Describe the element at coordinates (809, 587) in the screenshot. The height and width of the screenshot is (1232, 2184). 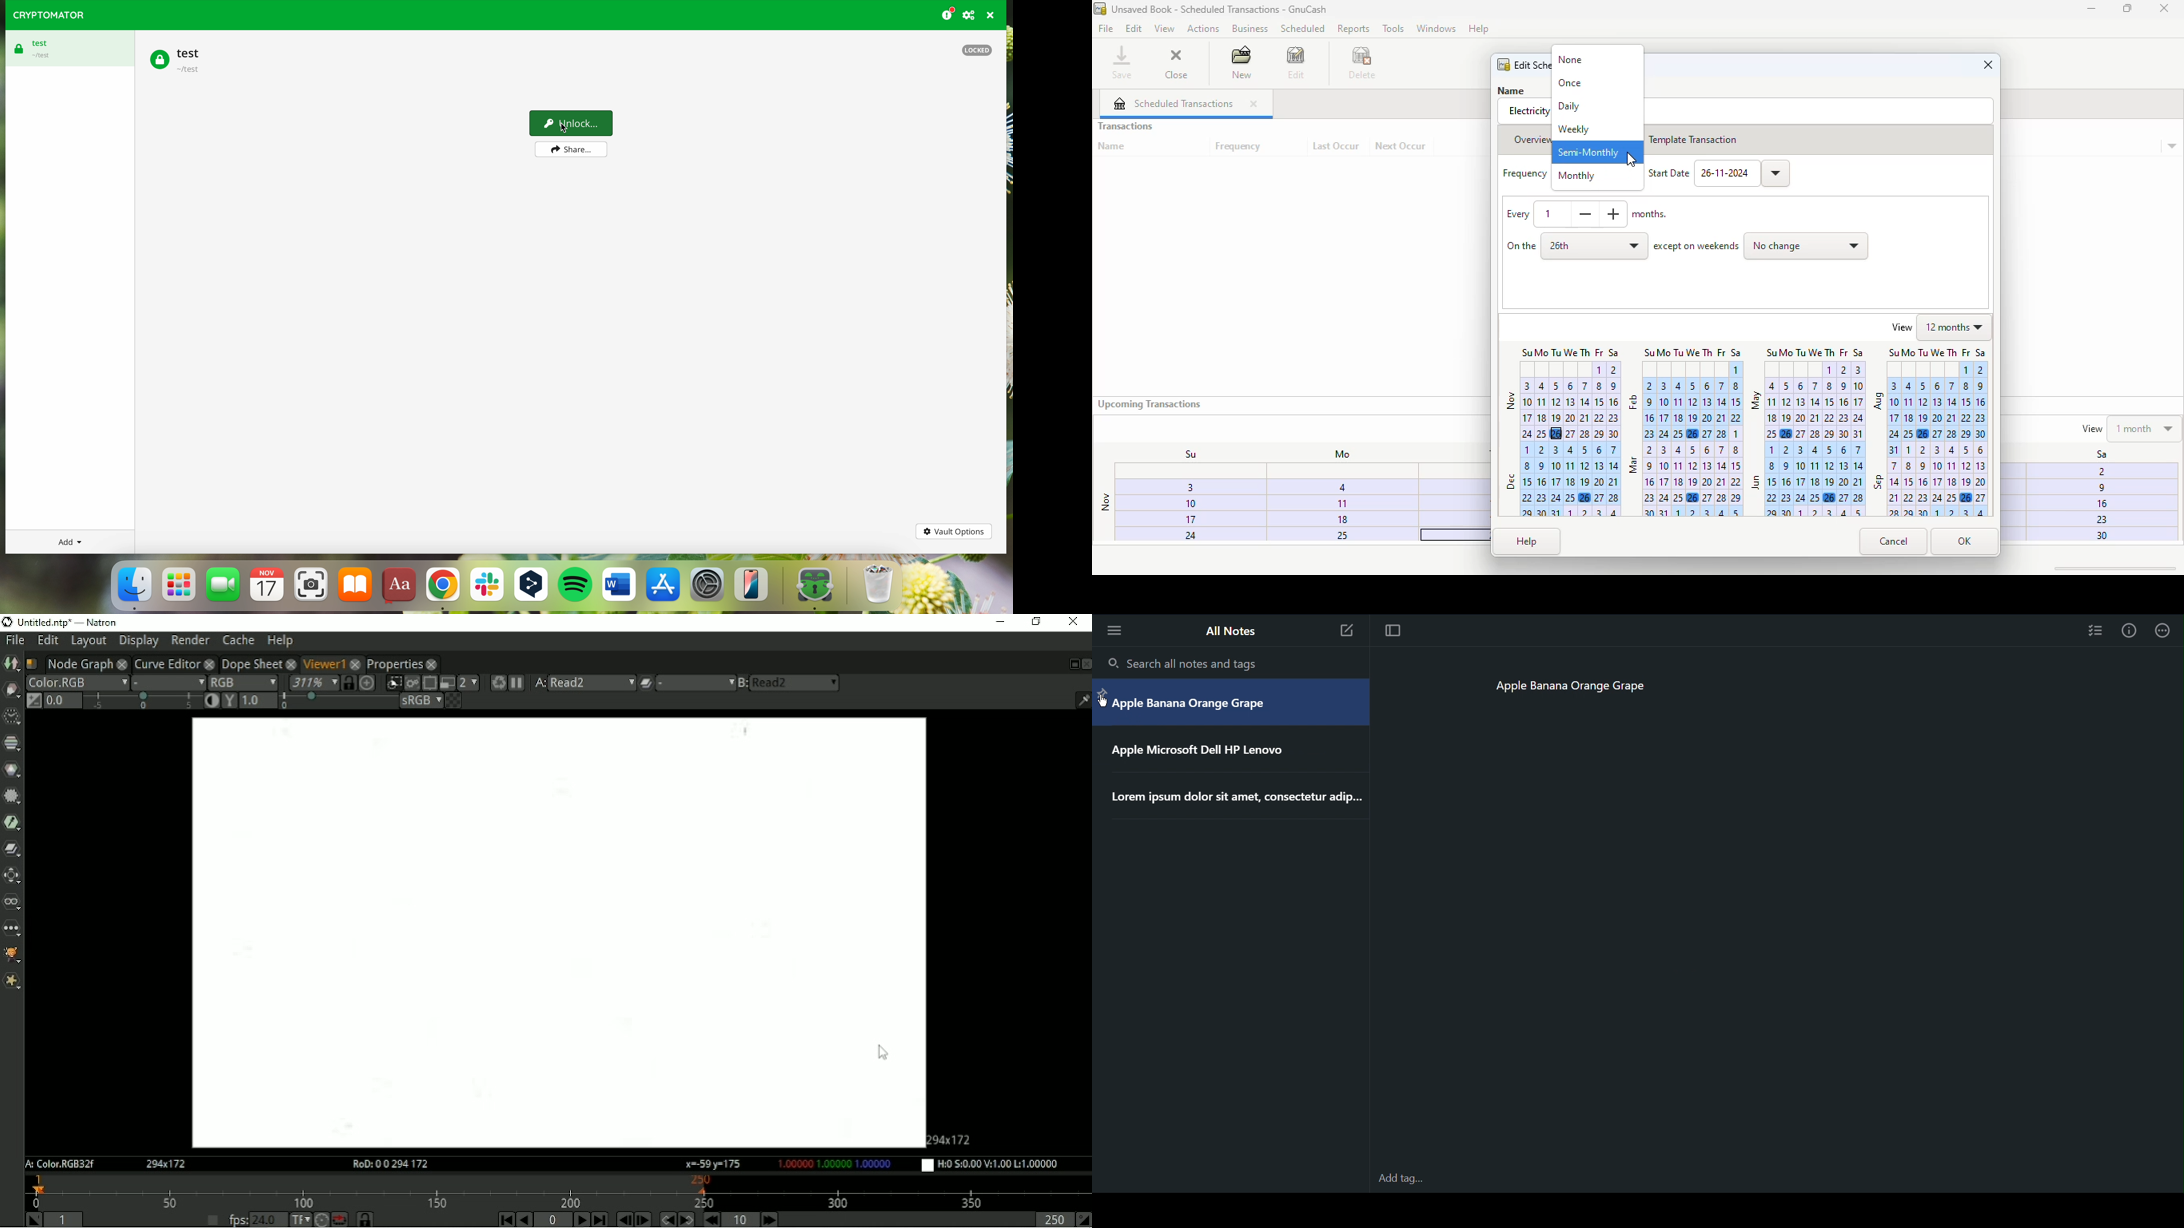
I see `cryptomator app` at that location.